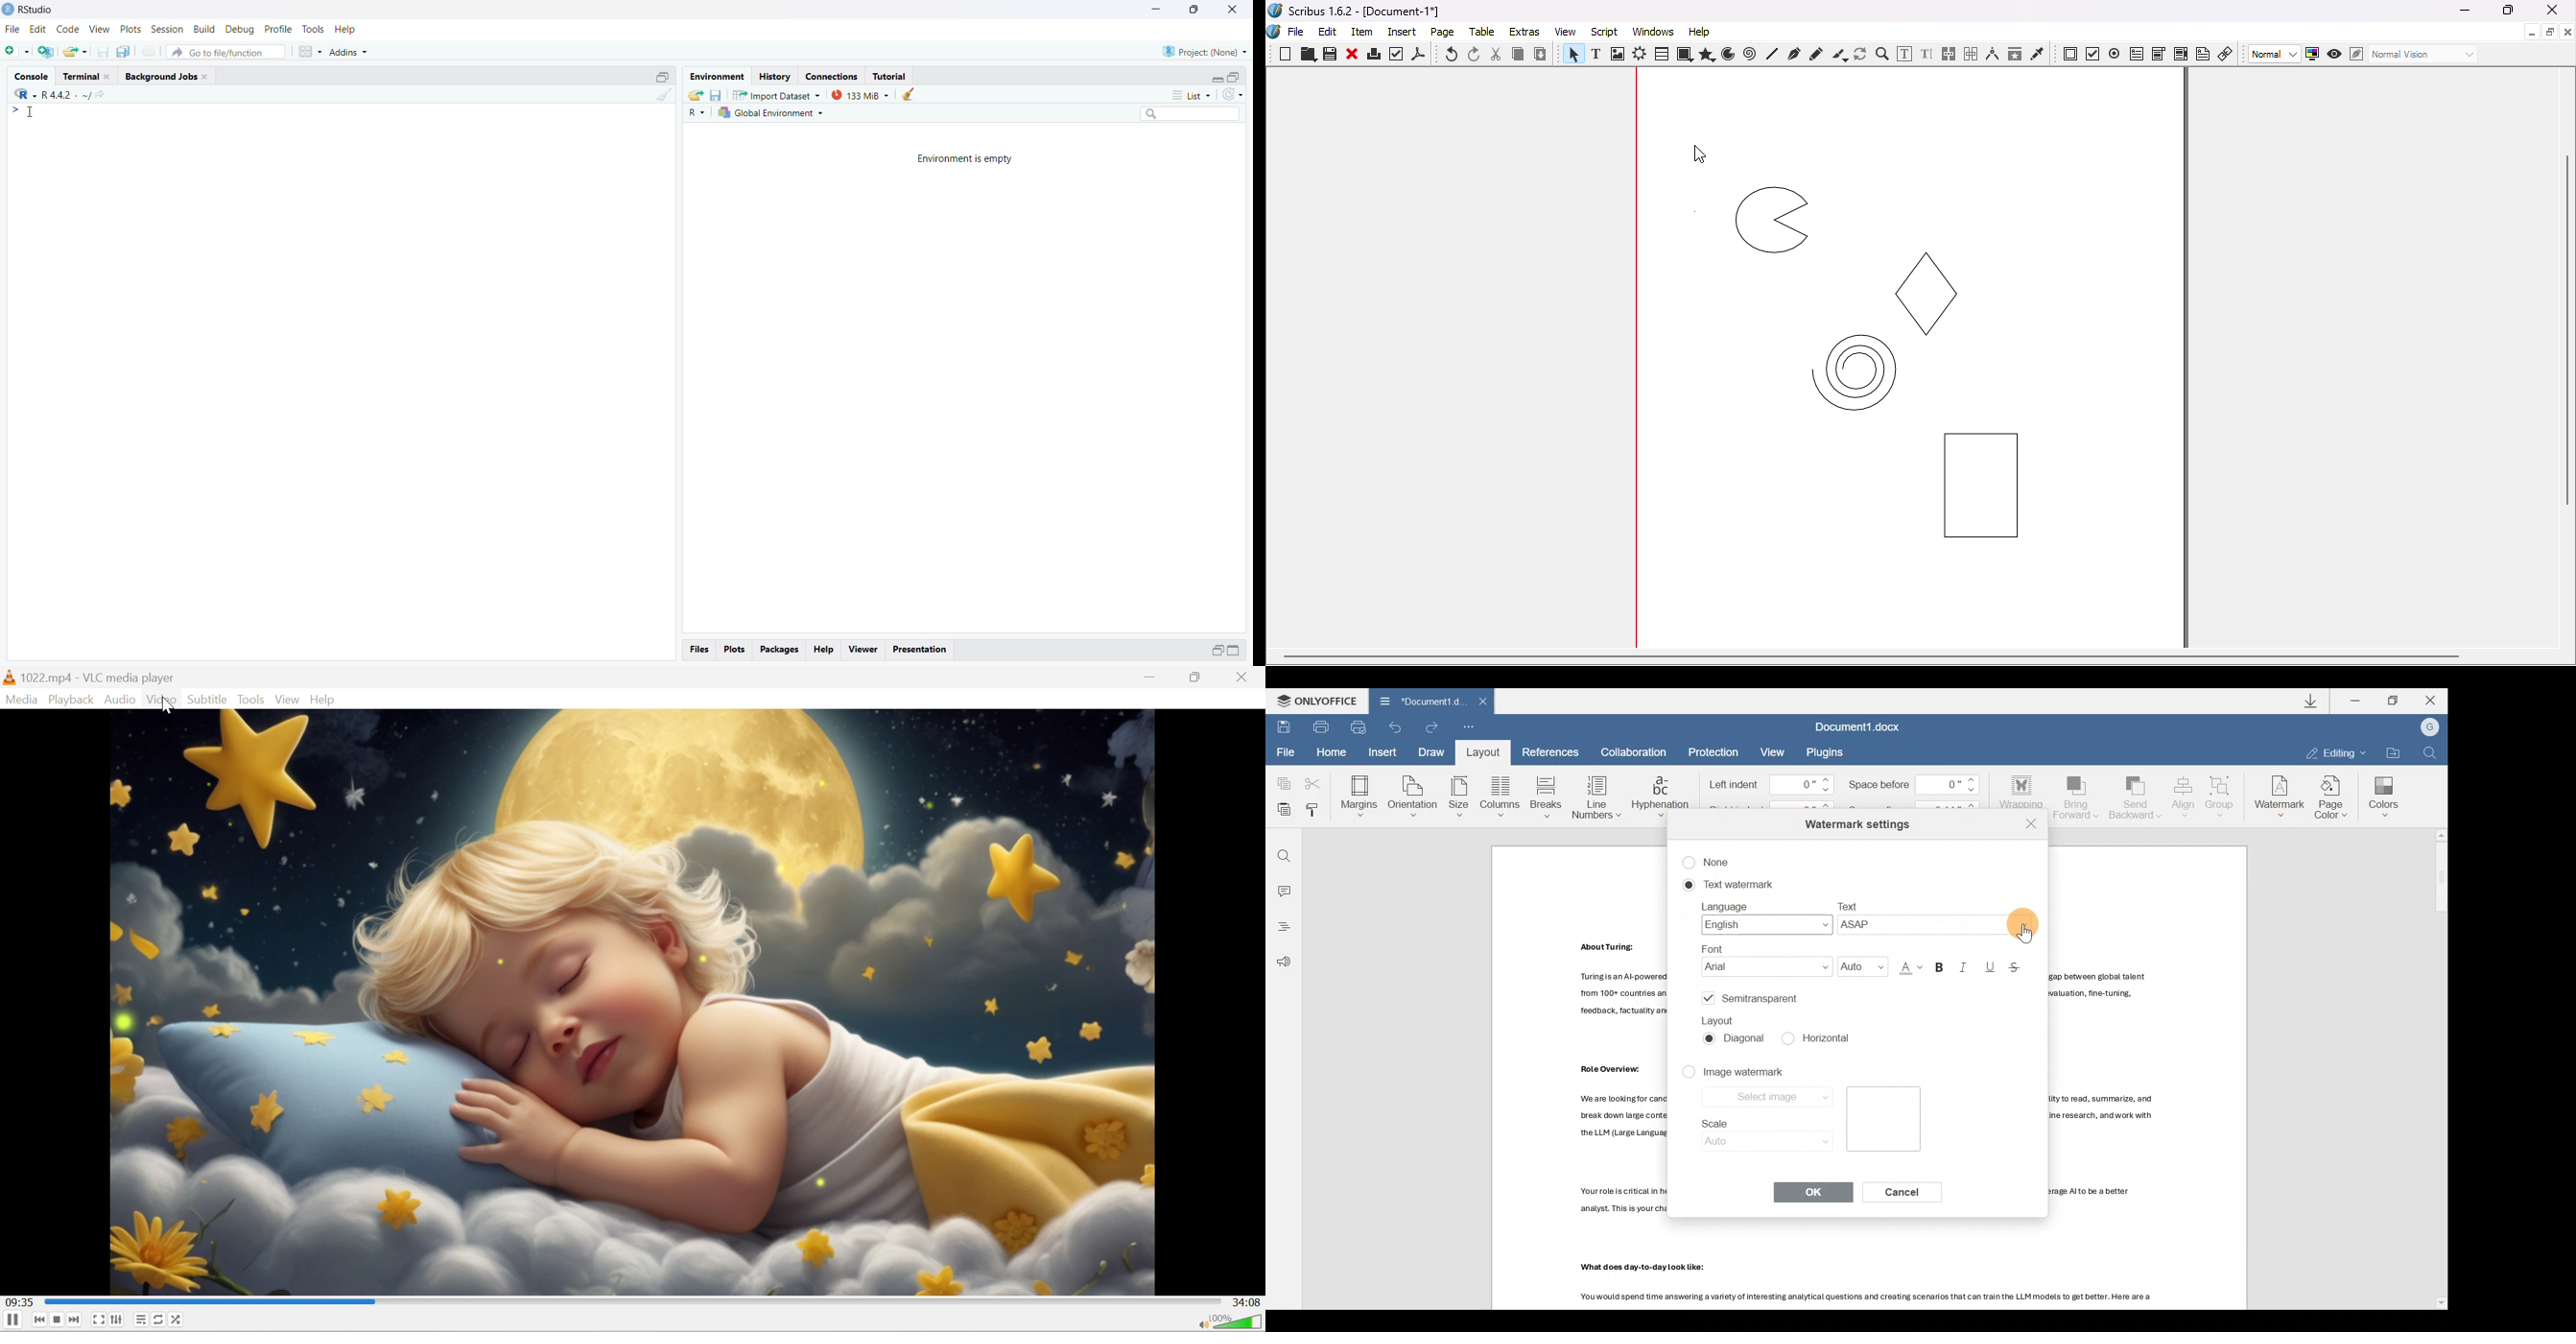 Image resolution: width=2576 pixels, height=1344 pixels. I want to click on None, so click(1716, 860).